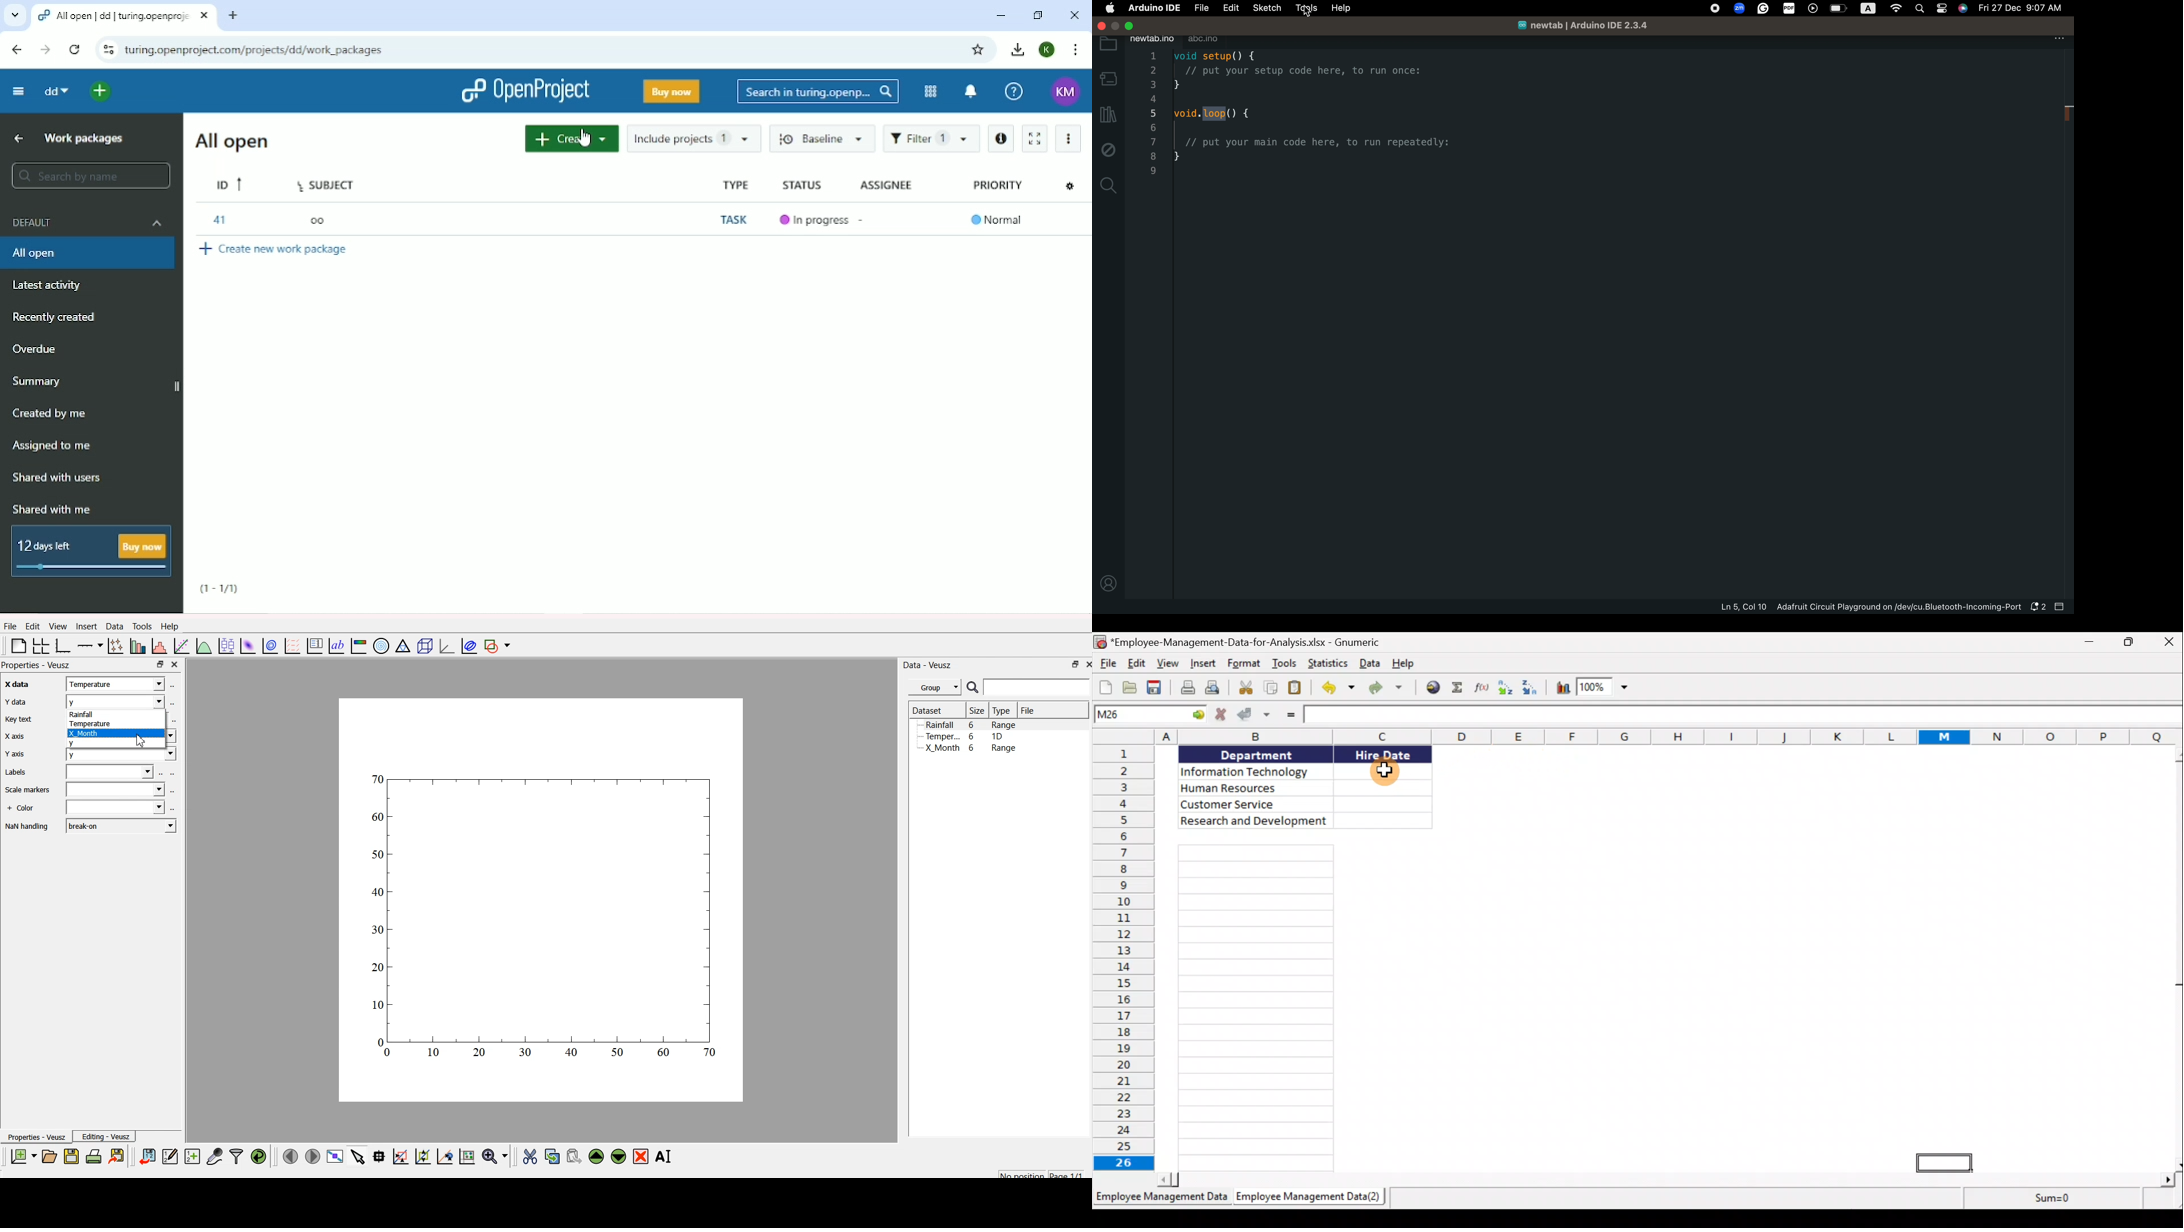 The width and height of the screenshot is (2184, 1232). Describe the element at coordinates (1208, 40) in the screenshot. I see `abc.ino` at that location.